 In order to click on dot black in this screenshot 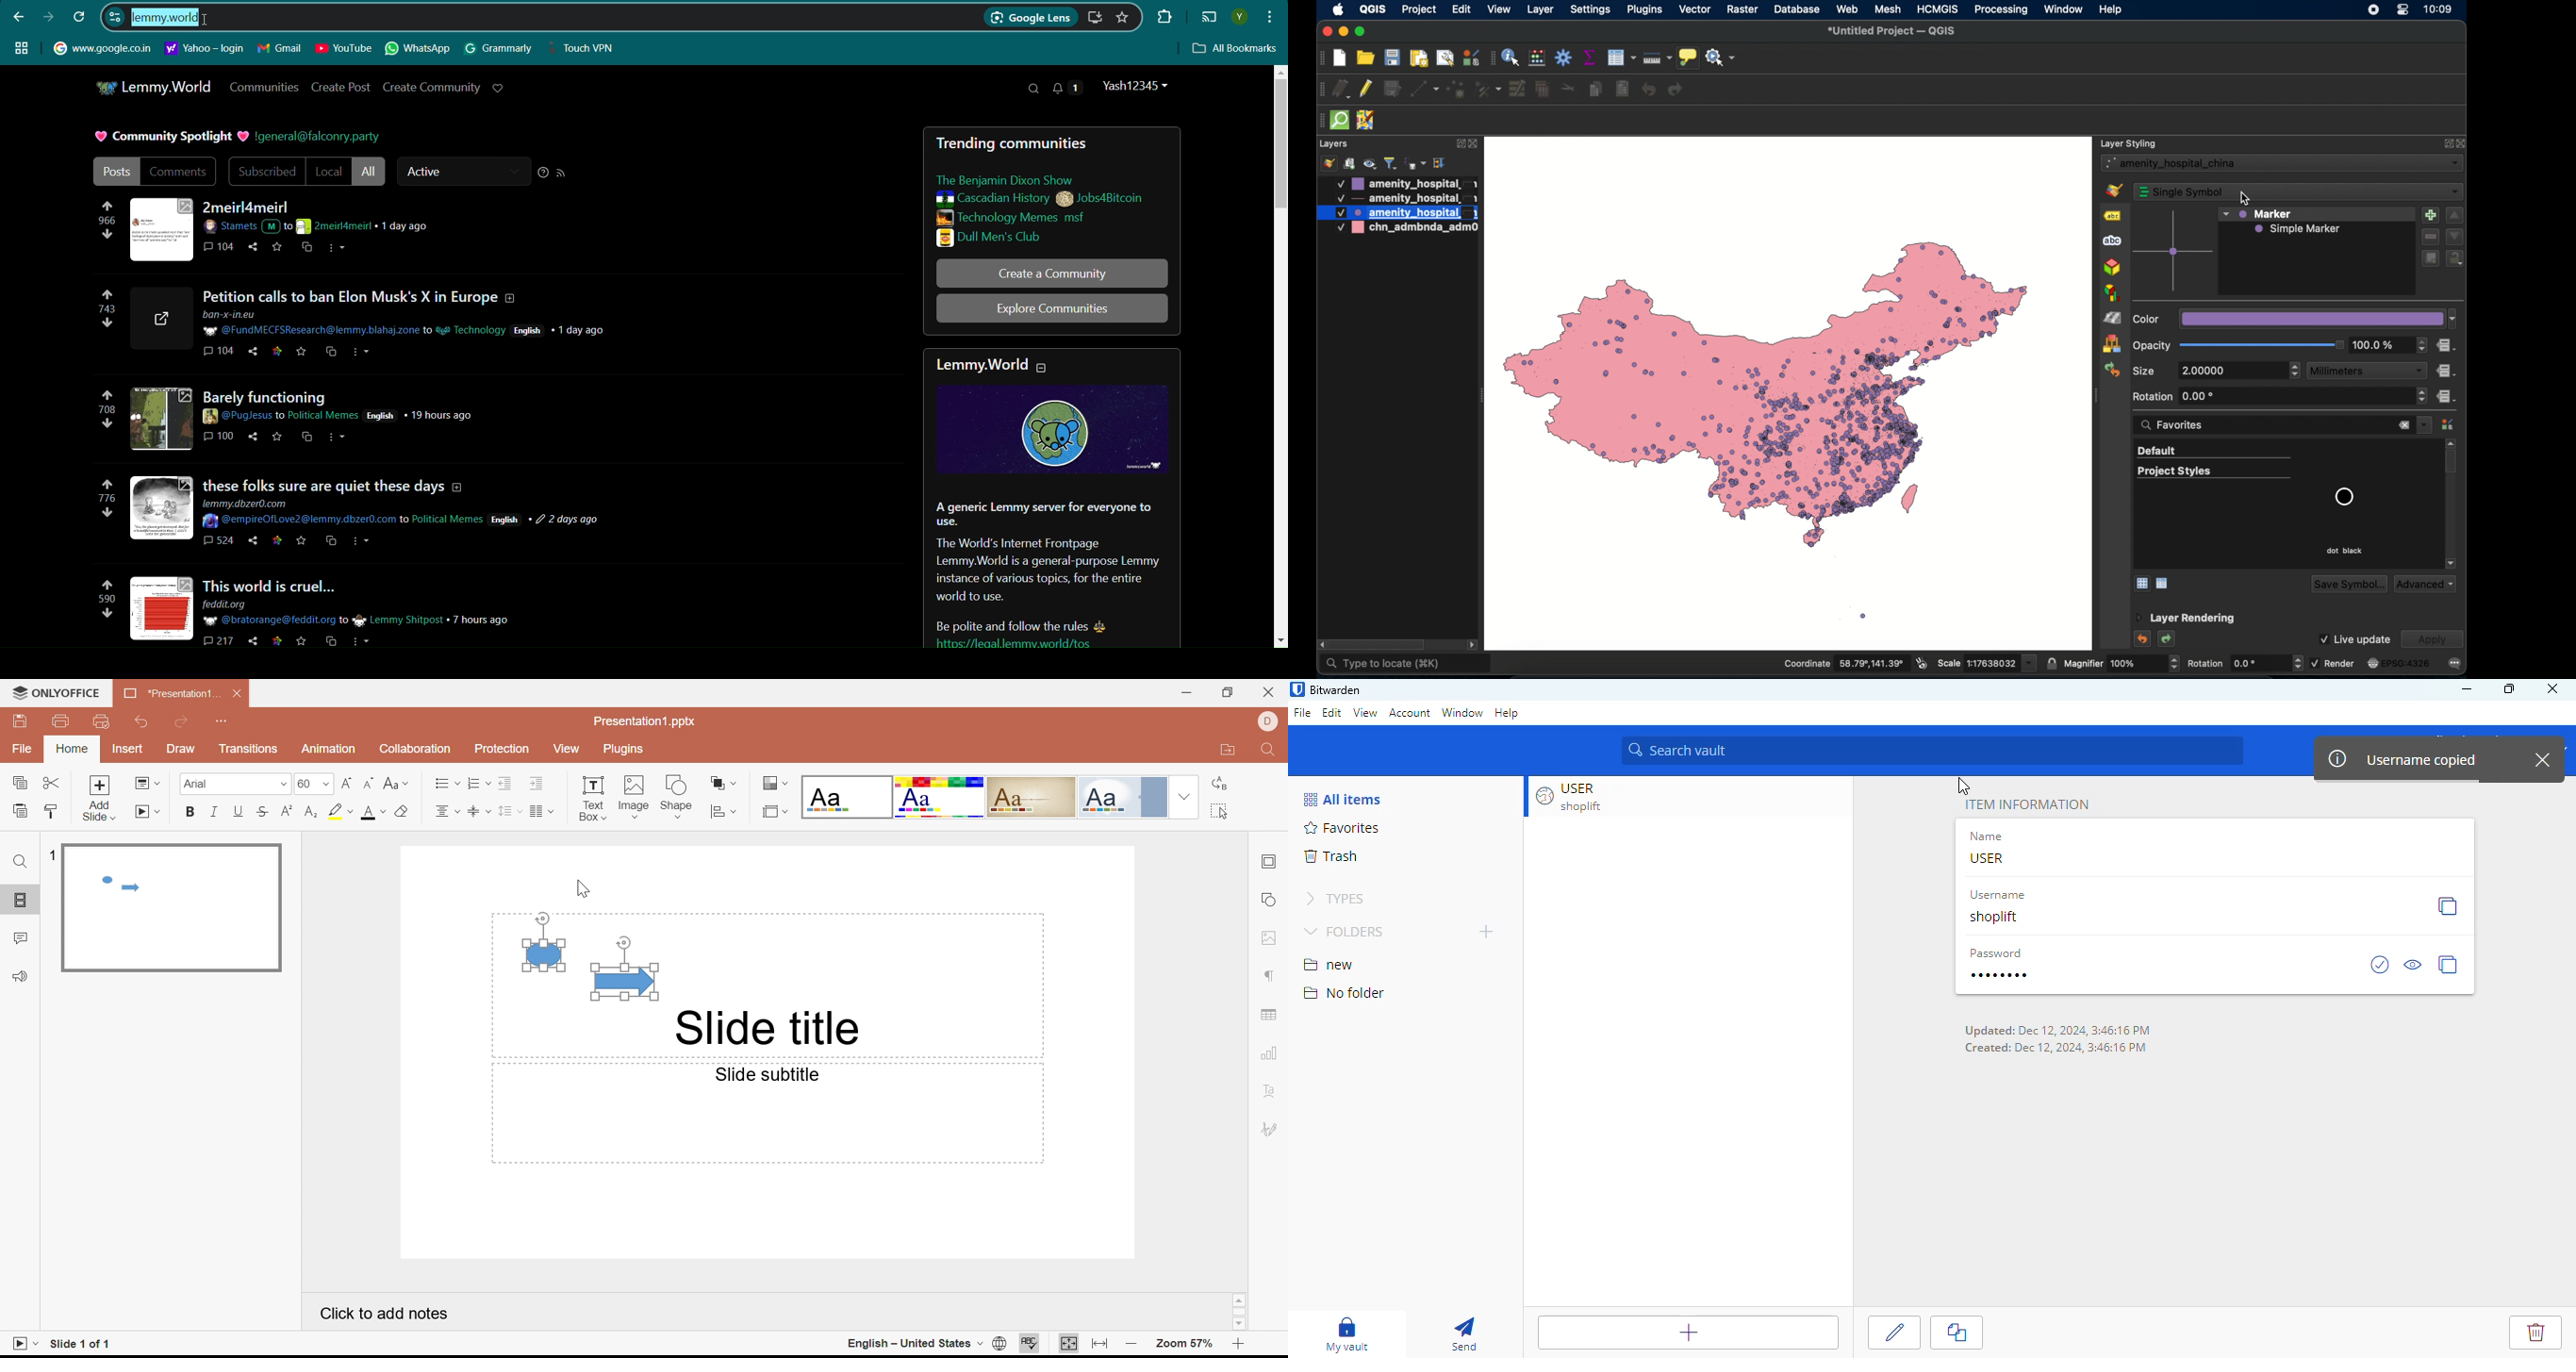, I will do `click(2344, 550)`.